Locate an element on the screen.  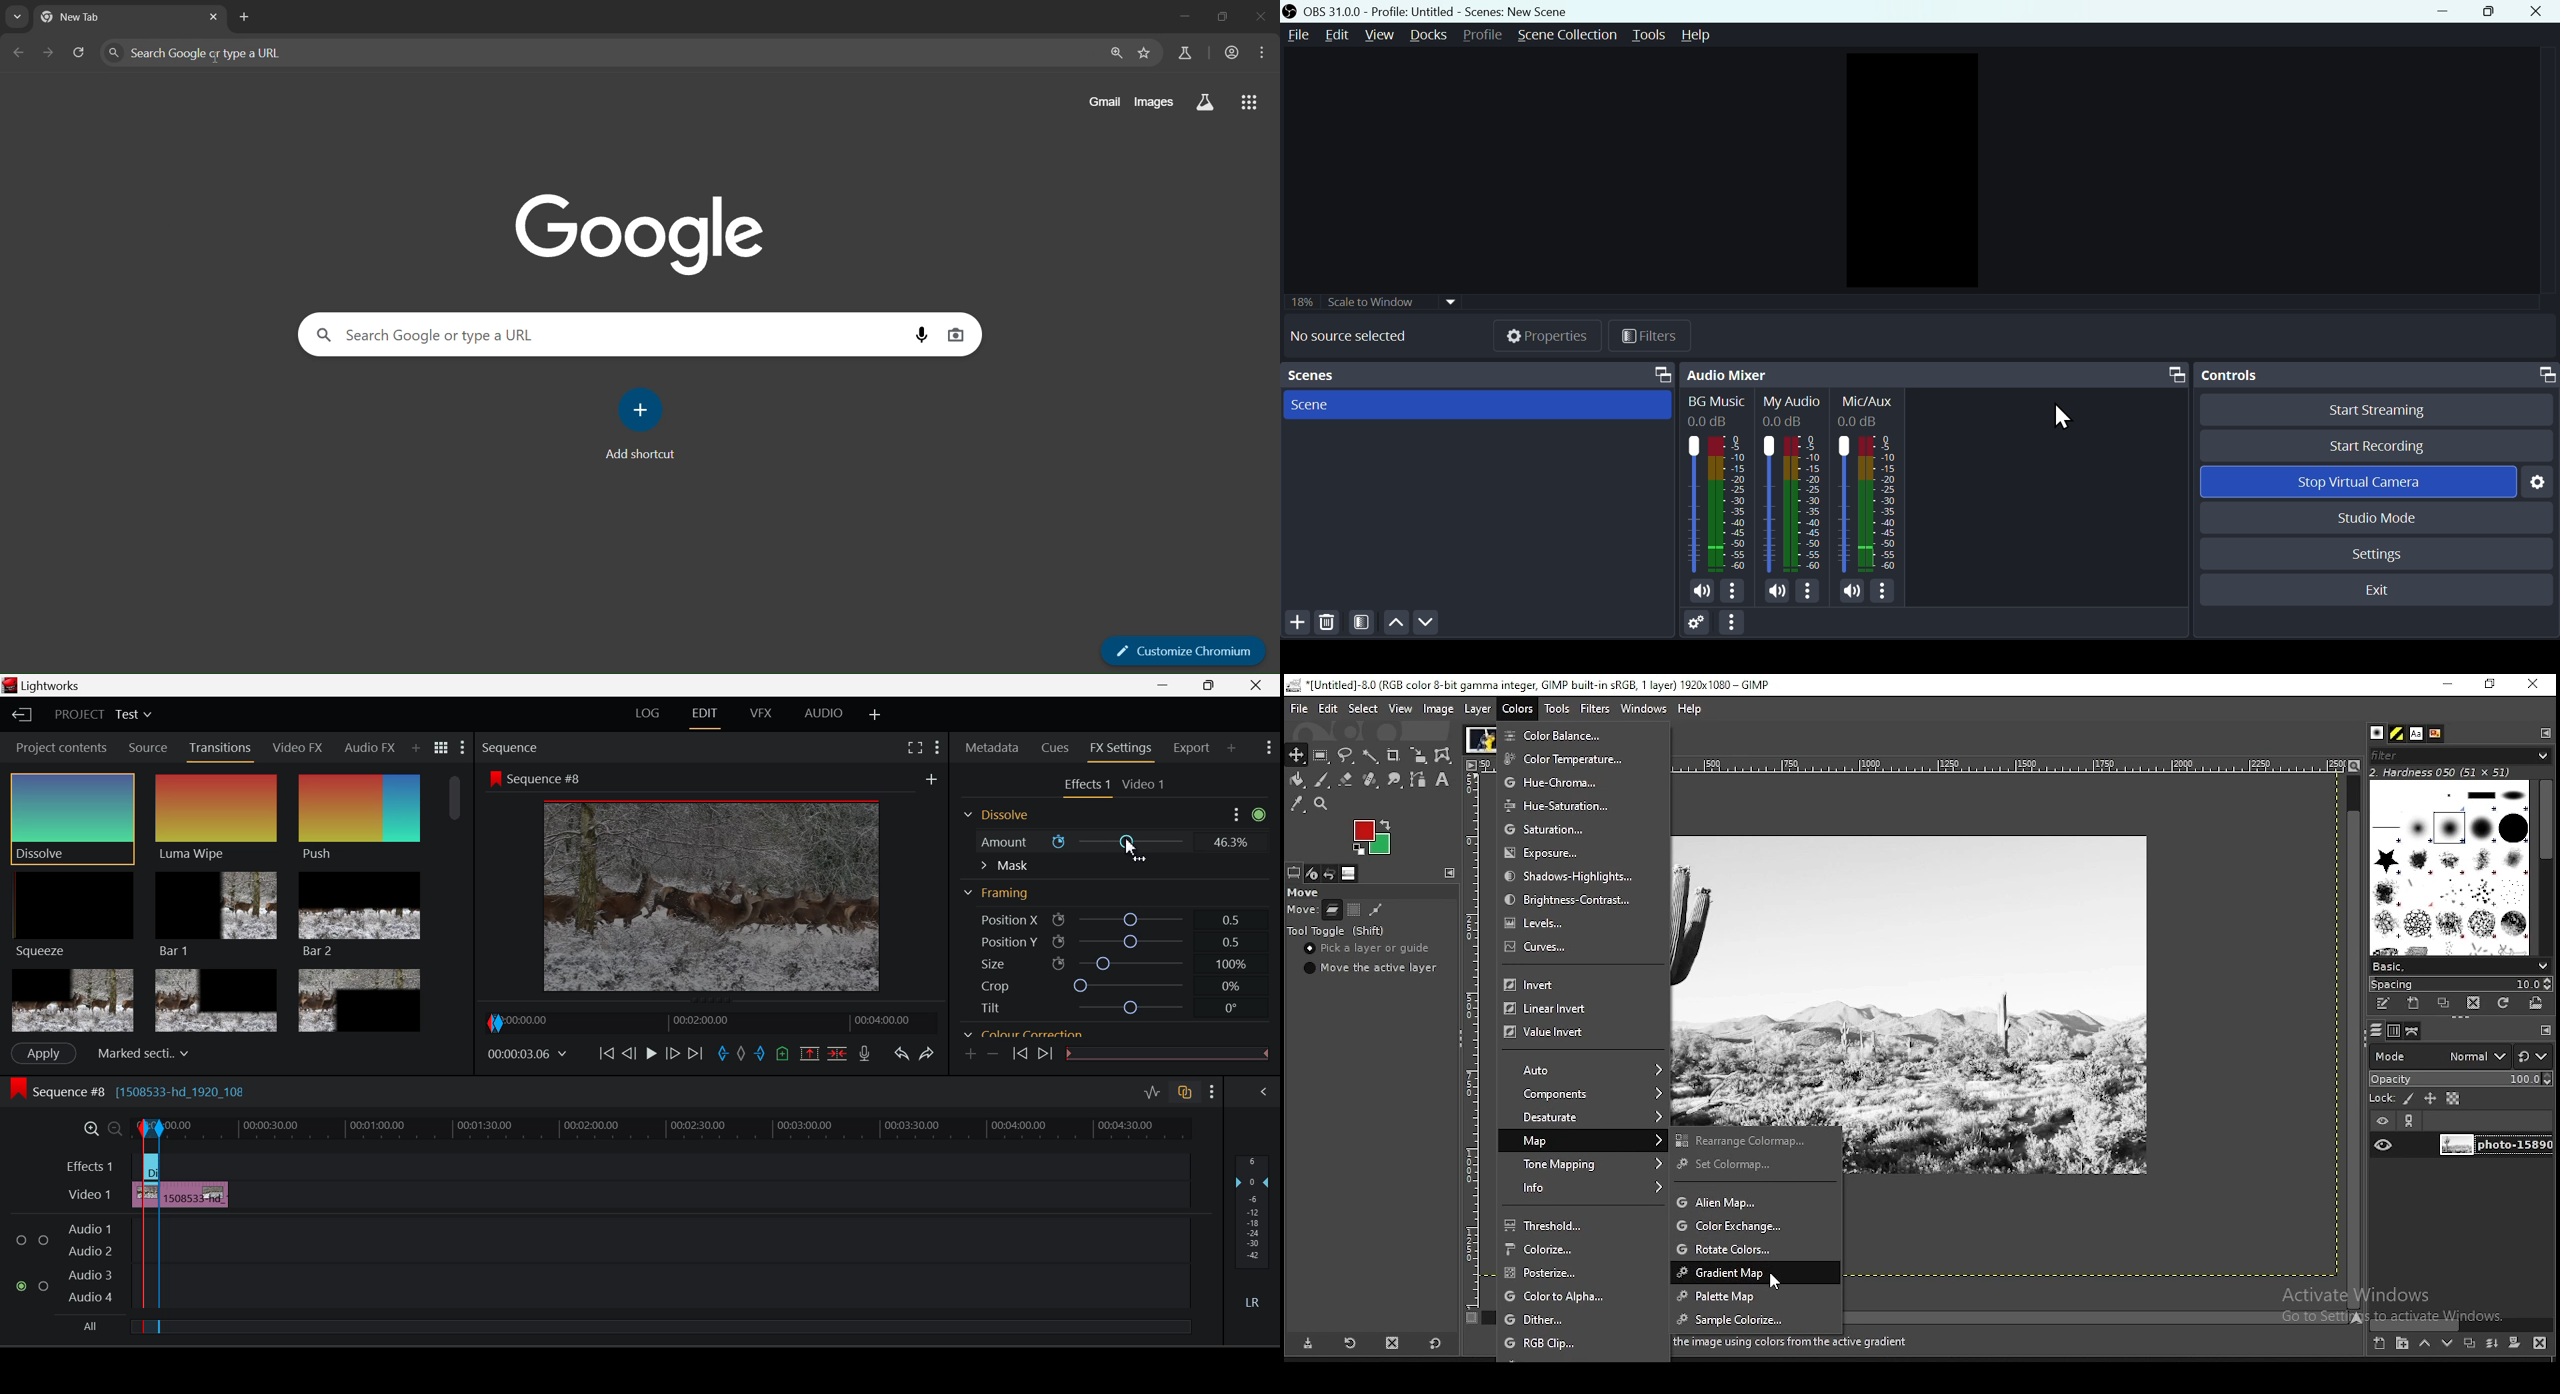
Down is located at coordinates (1425, 622).